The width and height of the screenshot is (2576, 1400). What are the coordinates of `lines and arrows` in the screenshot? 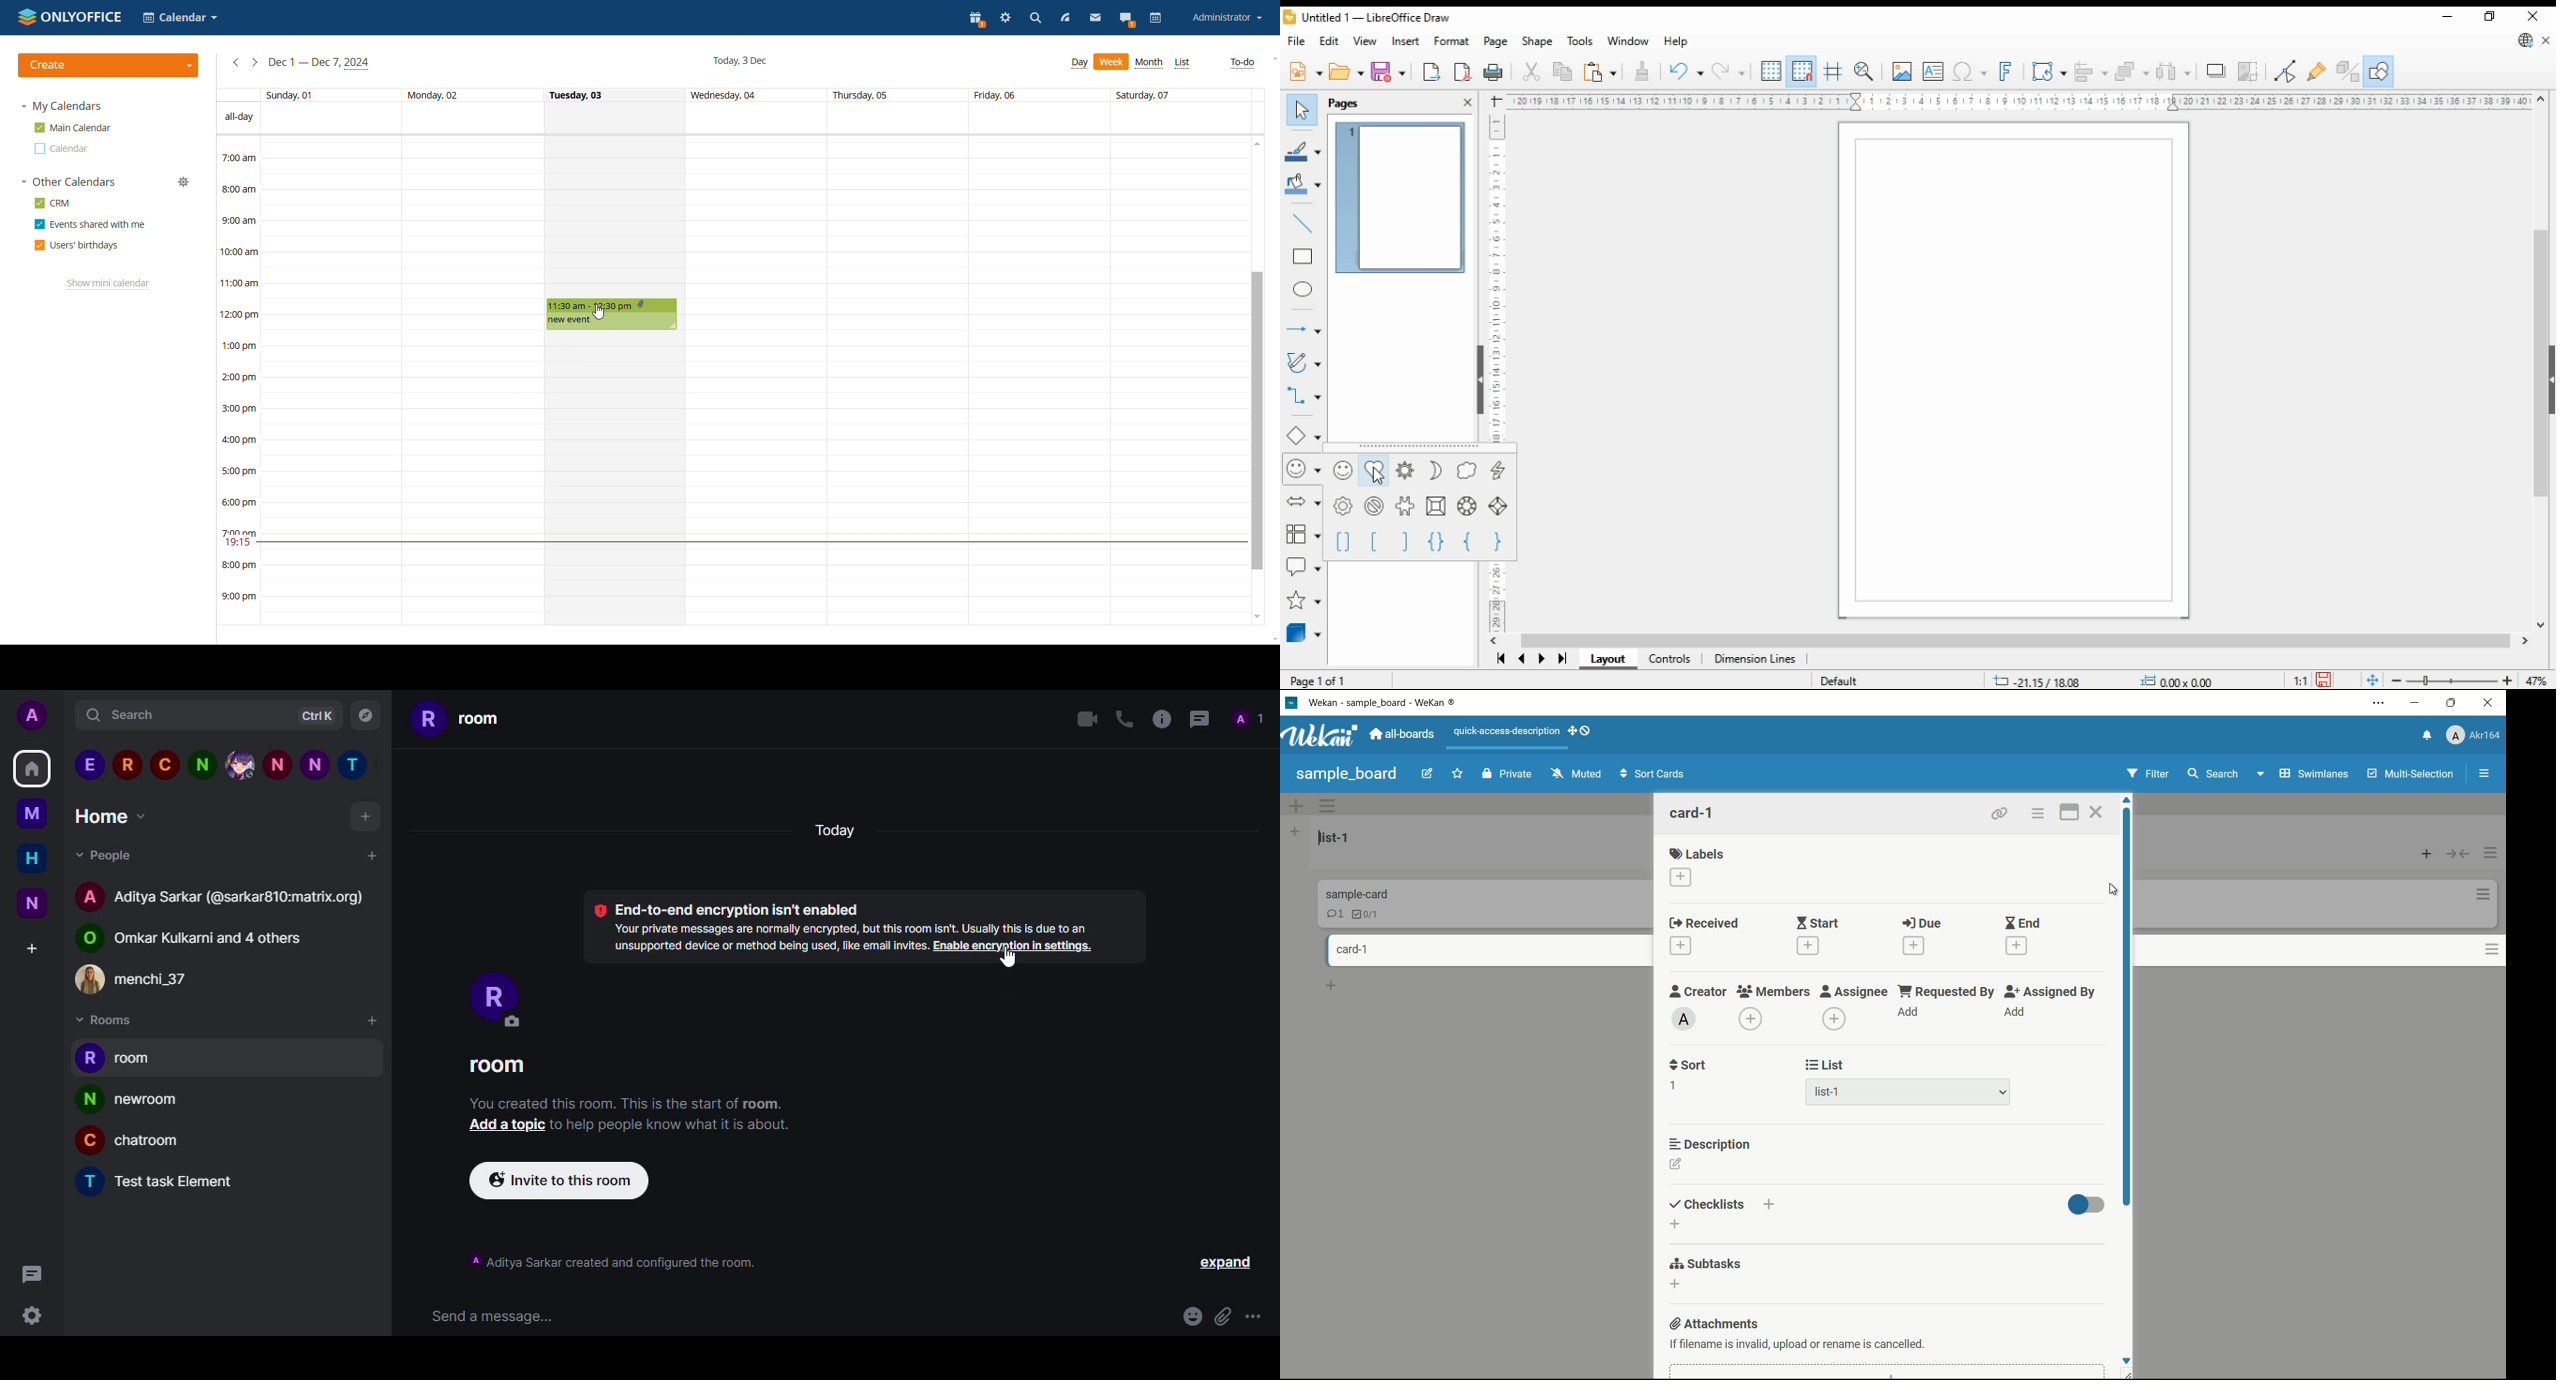 It's located at (1303, 326).